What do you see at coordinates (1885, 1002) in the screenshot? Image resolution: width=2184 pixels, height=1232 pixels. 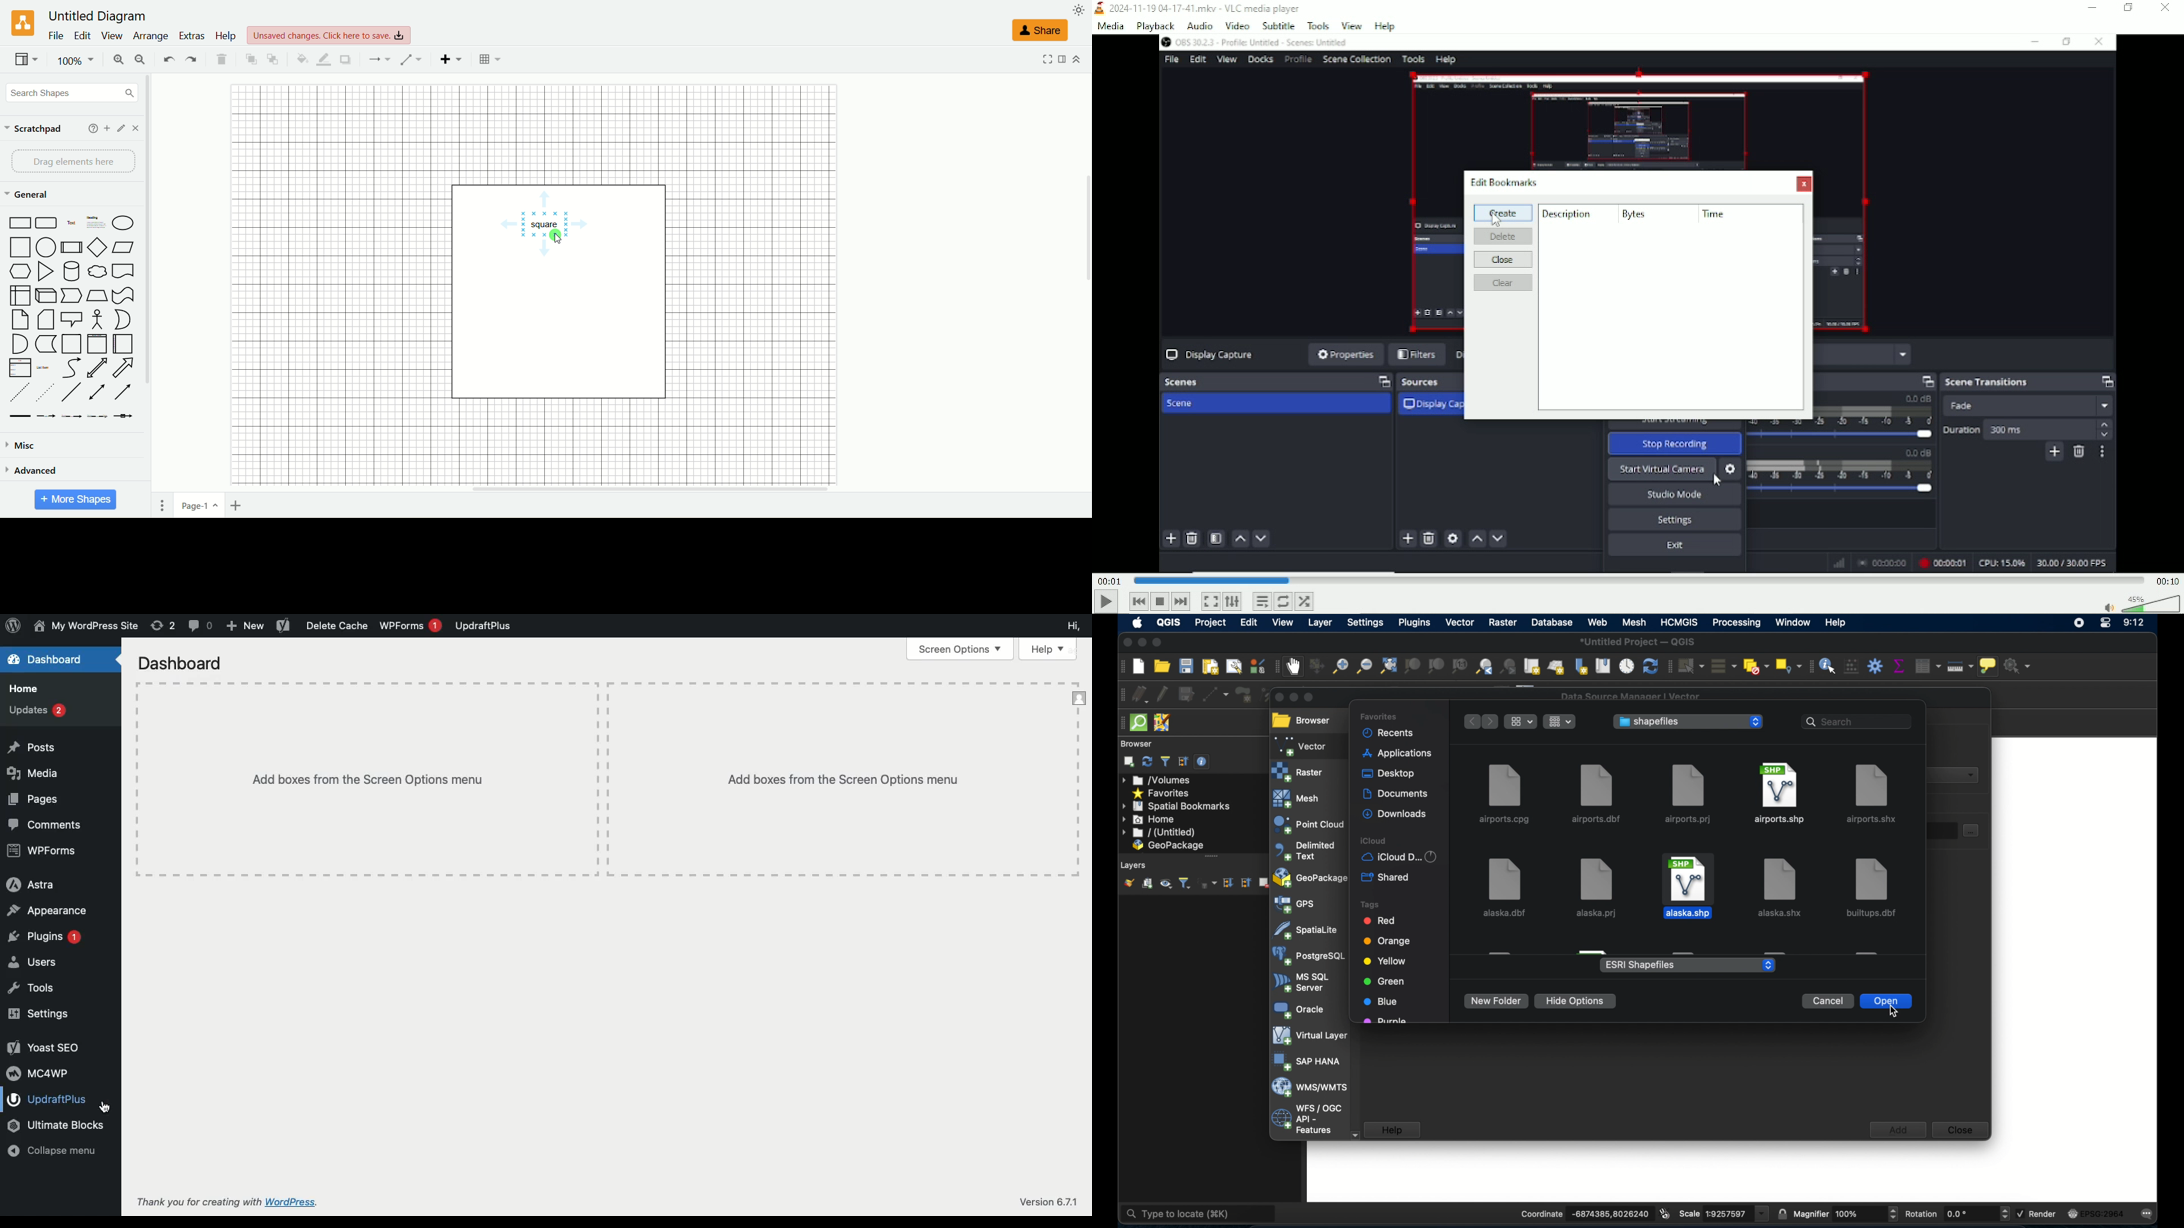 I see `open` at bounding box center [1885, 1002].